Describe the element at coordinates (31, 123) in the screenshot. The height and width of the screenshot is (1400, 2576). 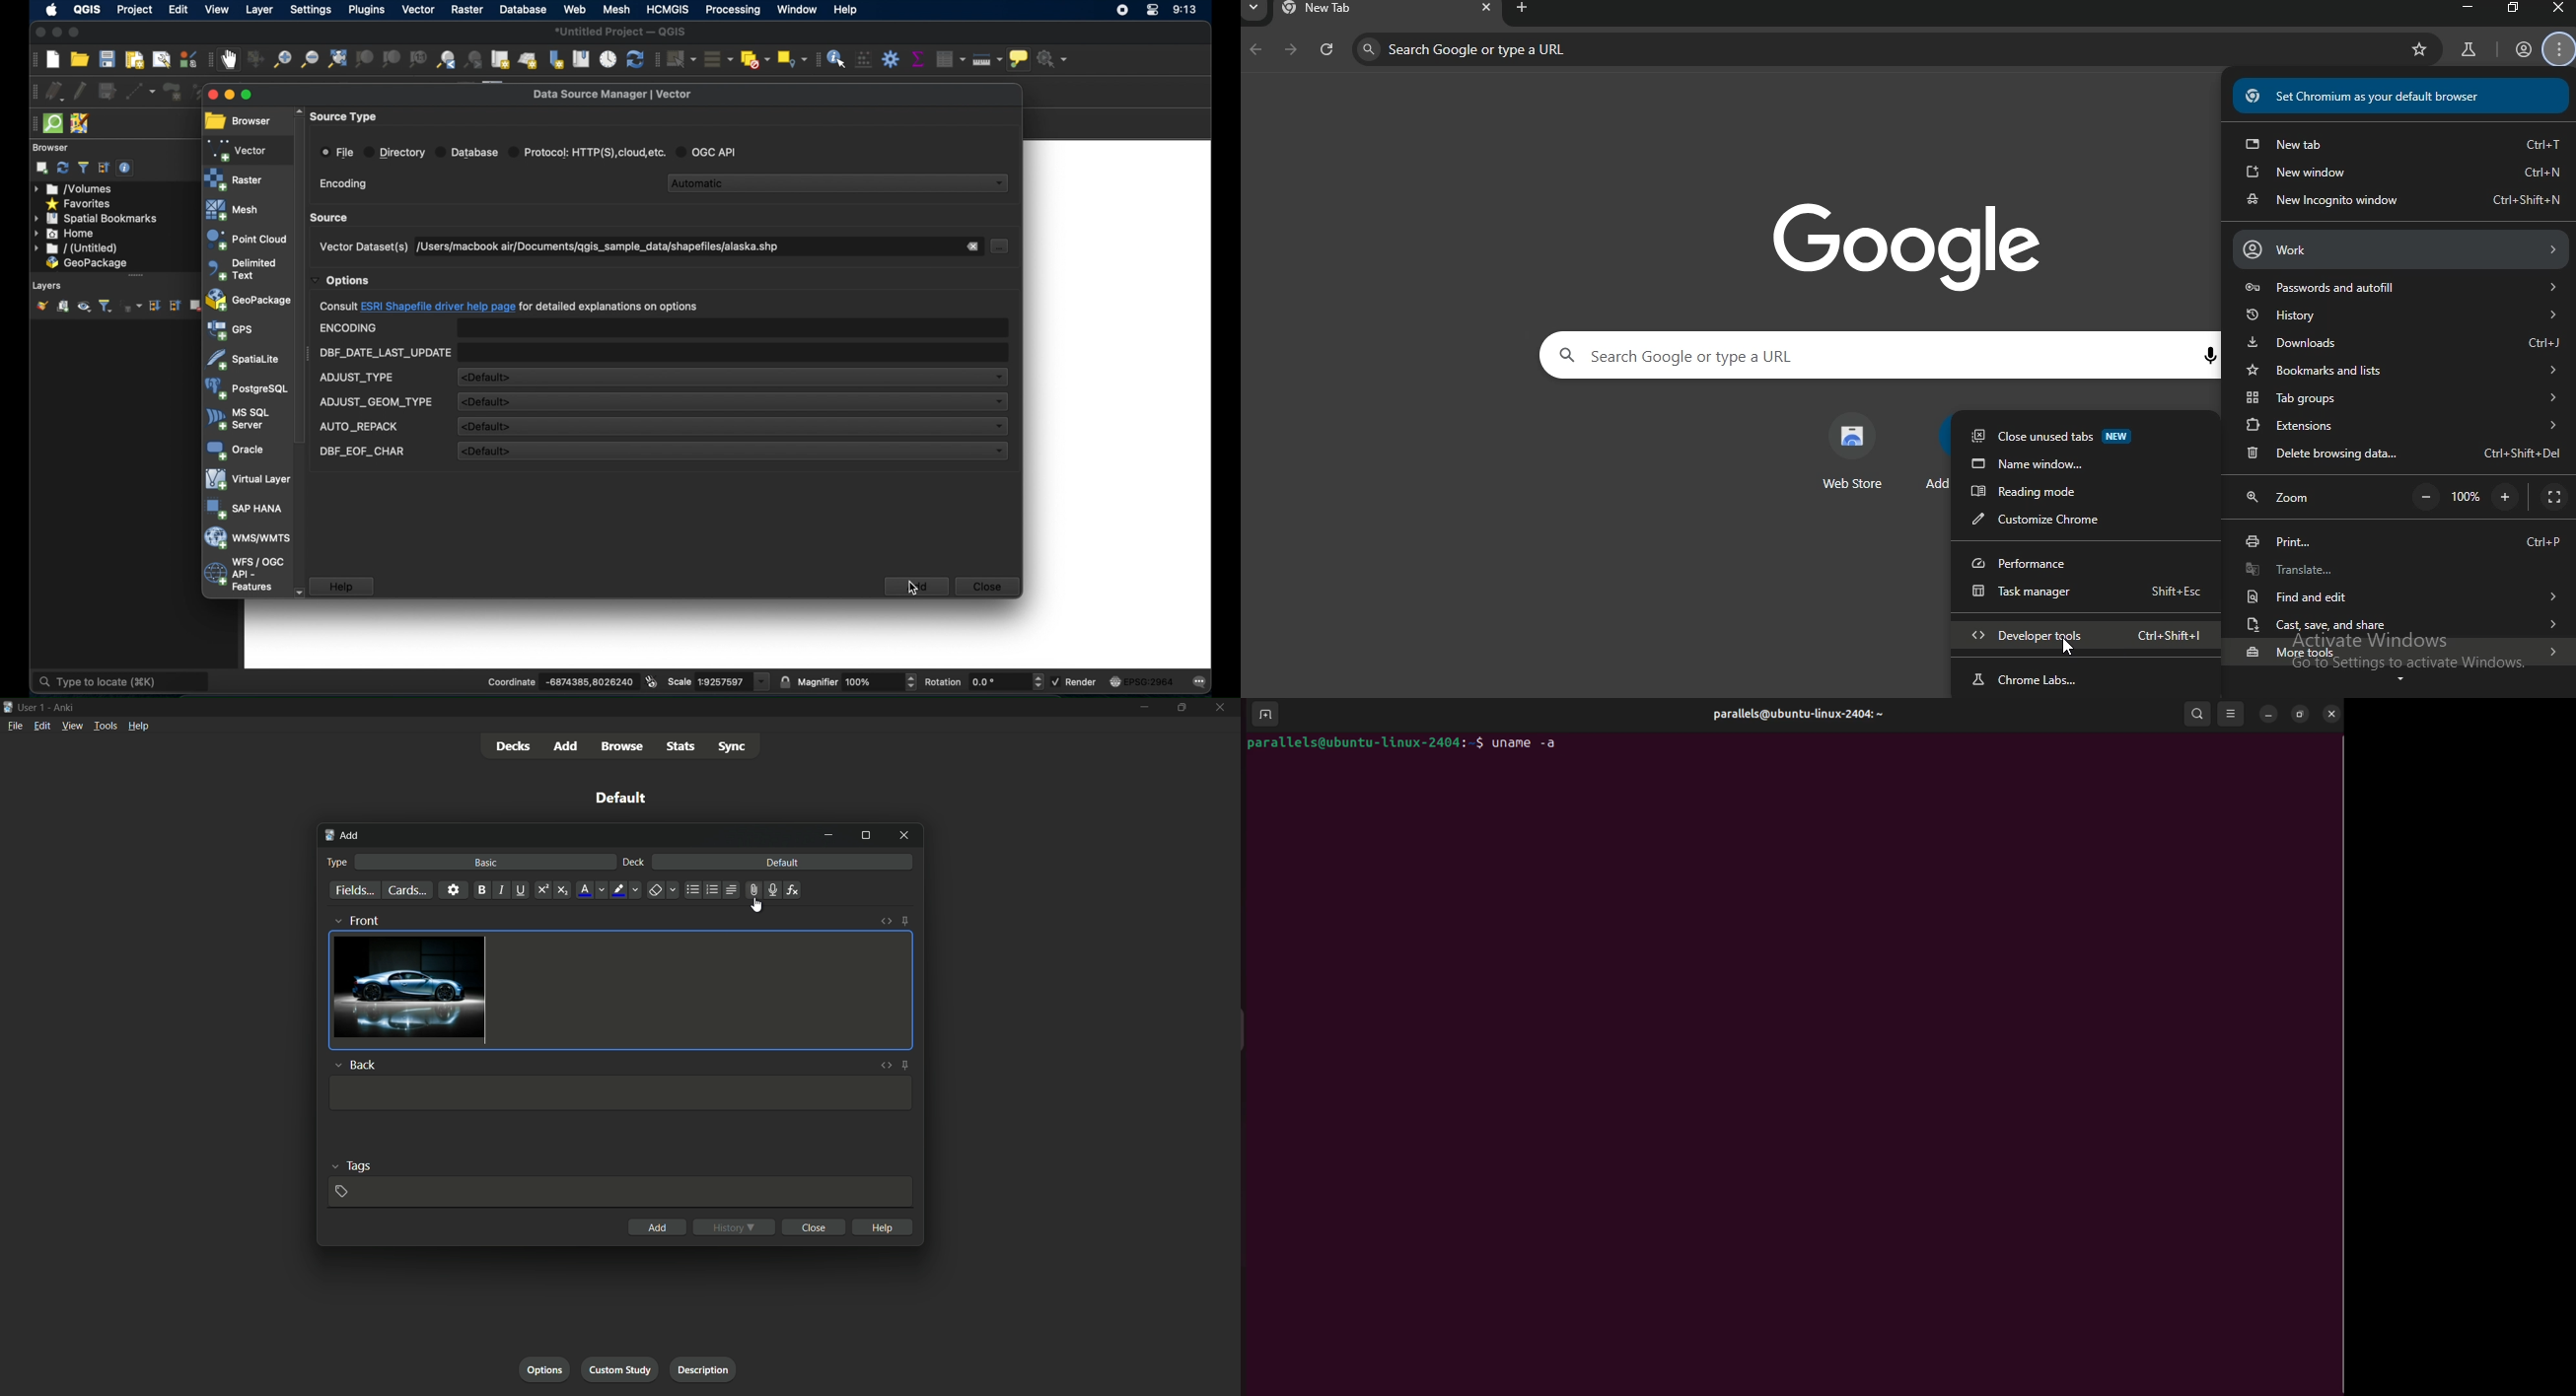
I see `drag handle` at that location.